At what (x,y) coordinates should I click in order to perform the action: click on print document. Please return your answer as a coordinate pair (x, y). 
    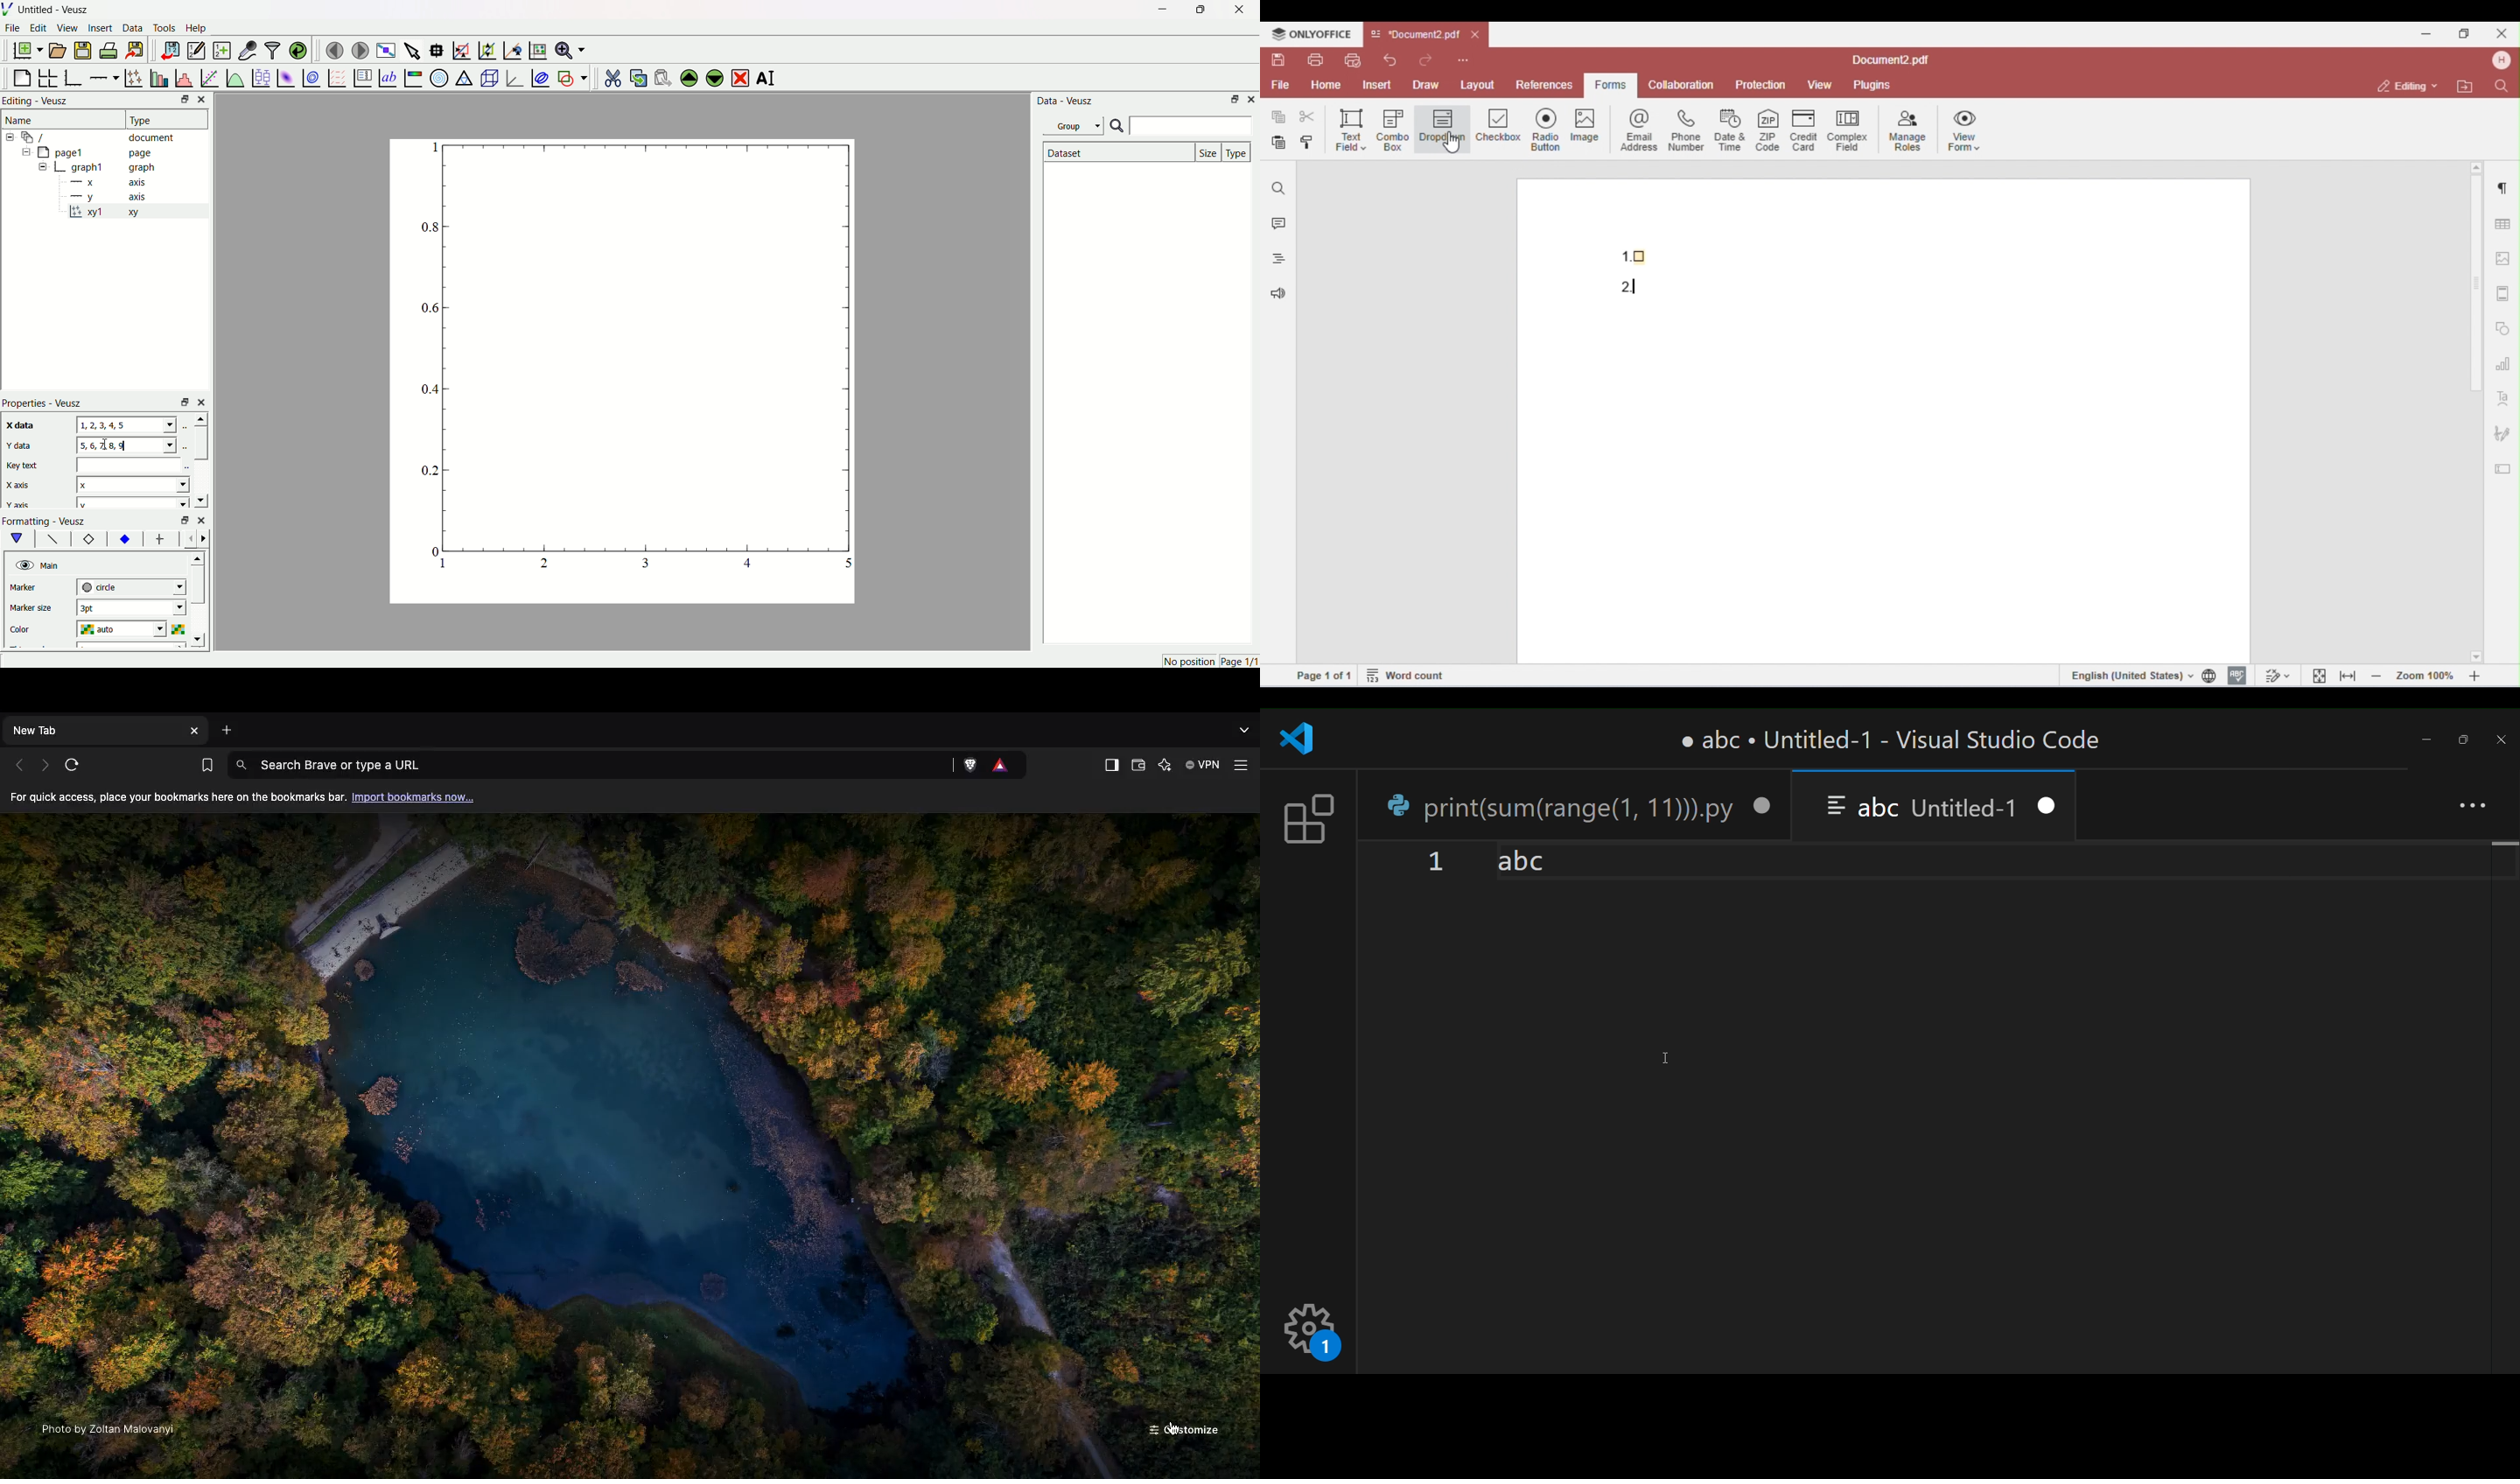
    Looking at the image, I should click on (110, 52).